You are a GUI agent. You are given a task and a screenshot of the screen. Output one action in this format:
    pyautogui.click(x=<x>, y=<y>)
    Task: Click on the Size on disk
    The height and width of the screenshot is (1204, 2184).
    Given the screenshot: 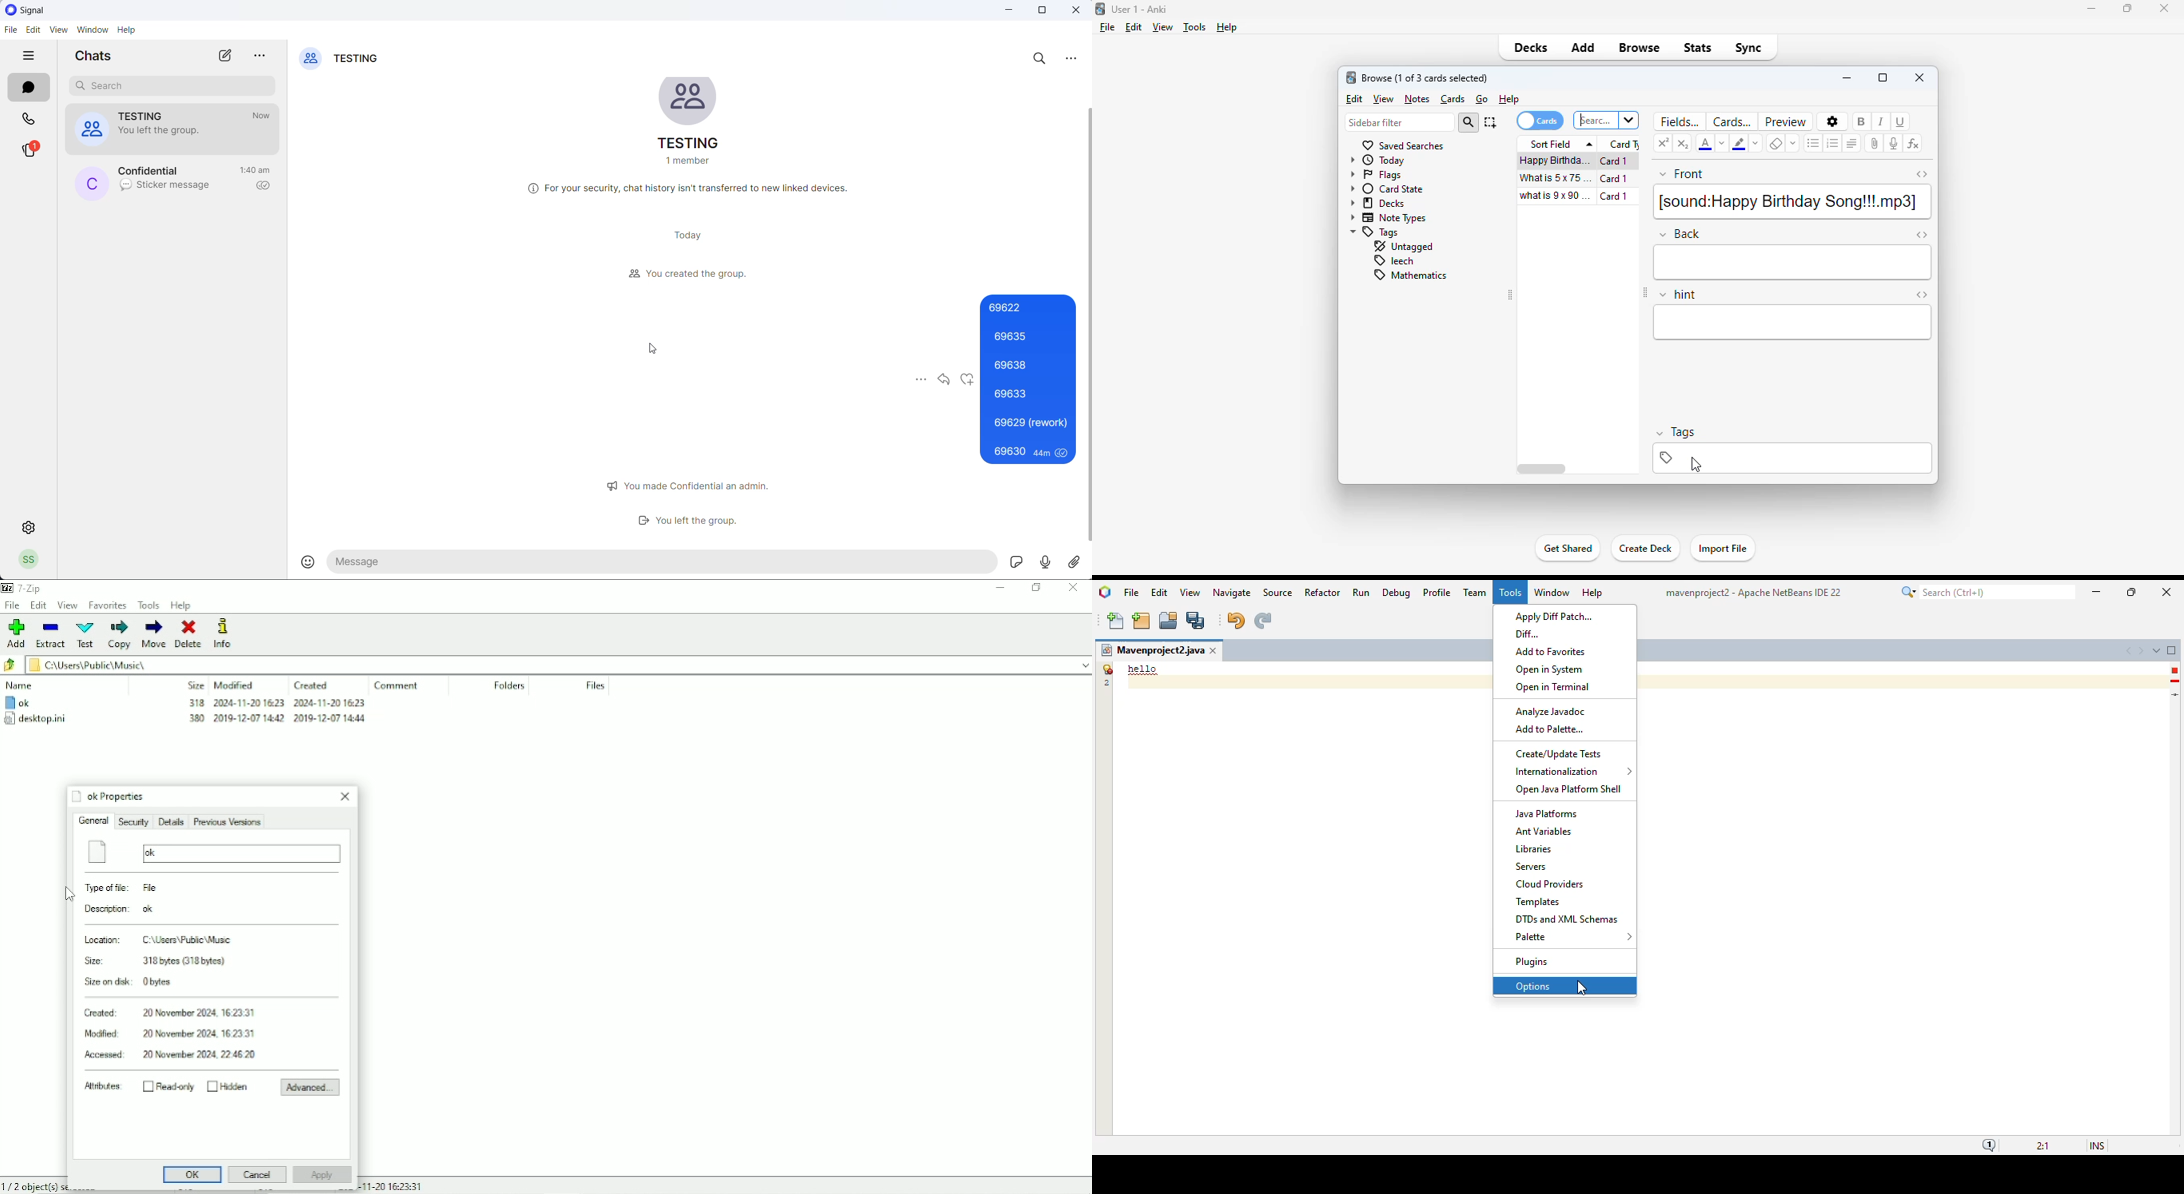 What is the action you would take?
    pyautogui.click(x=133, y=983)
    